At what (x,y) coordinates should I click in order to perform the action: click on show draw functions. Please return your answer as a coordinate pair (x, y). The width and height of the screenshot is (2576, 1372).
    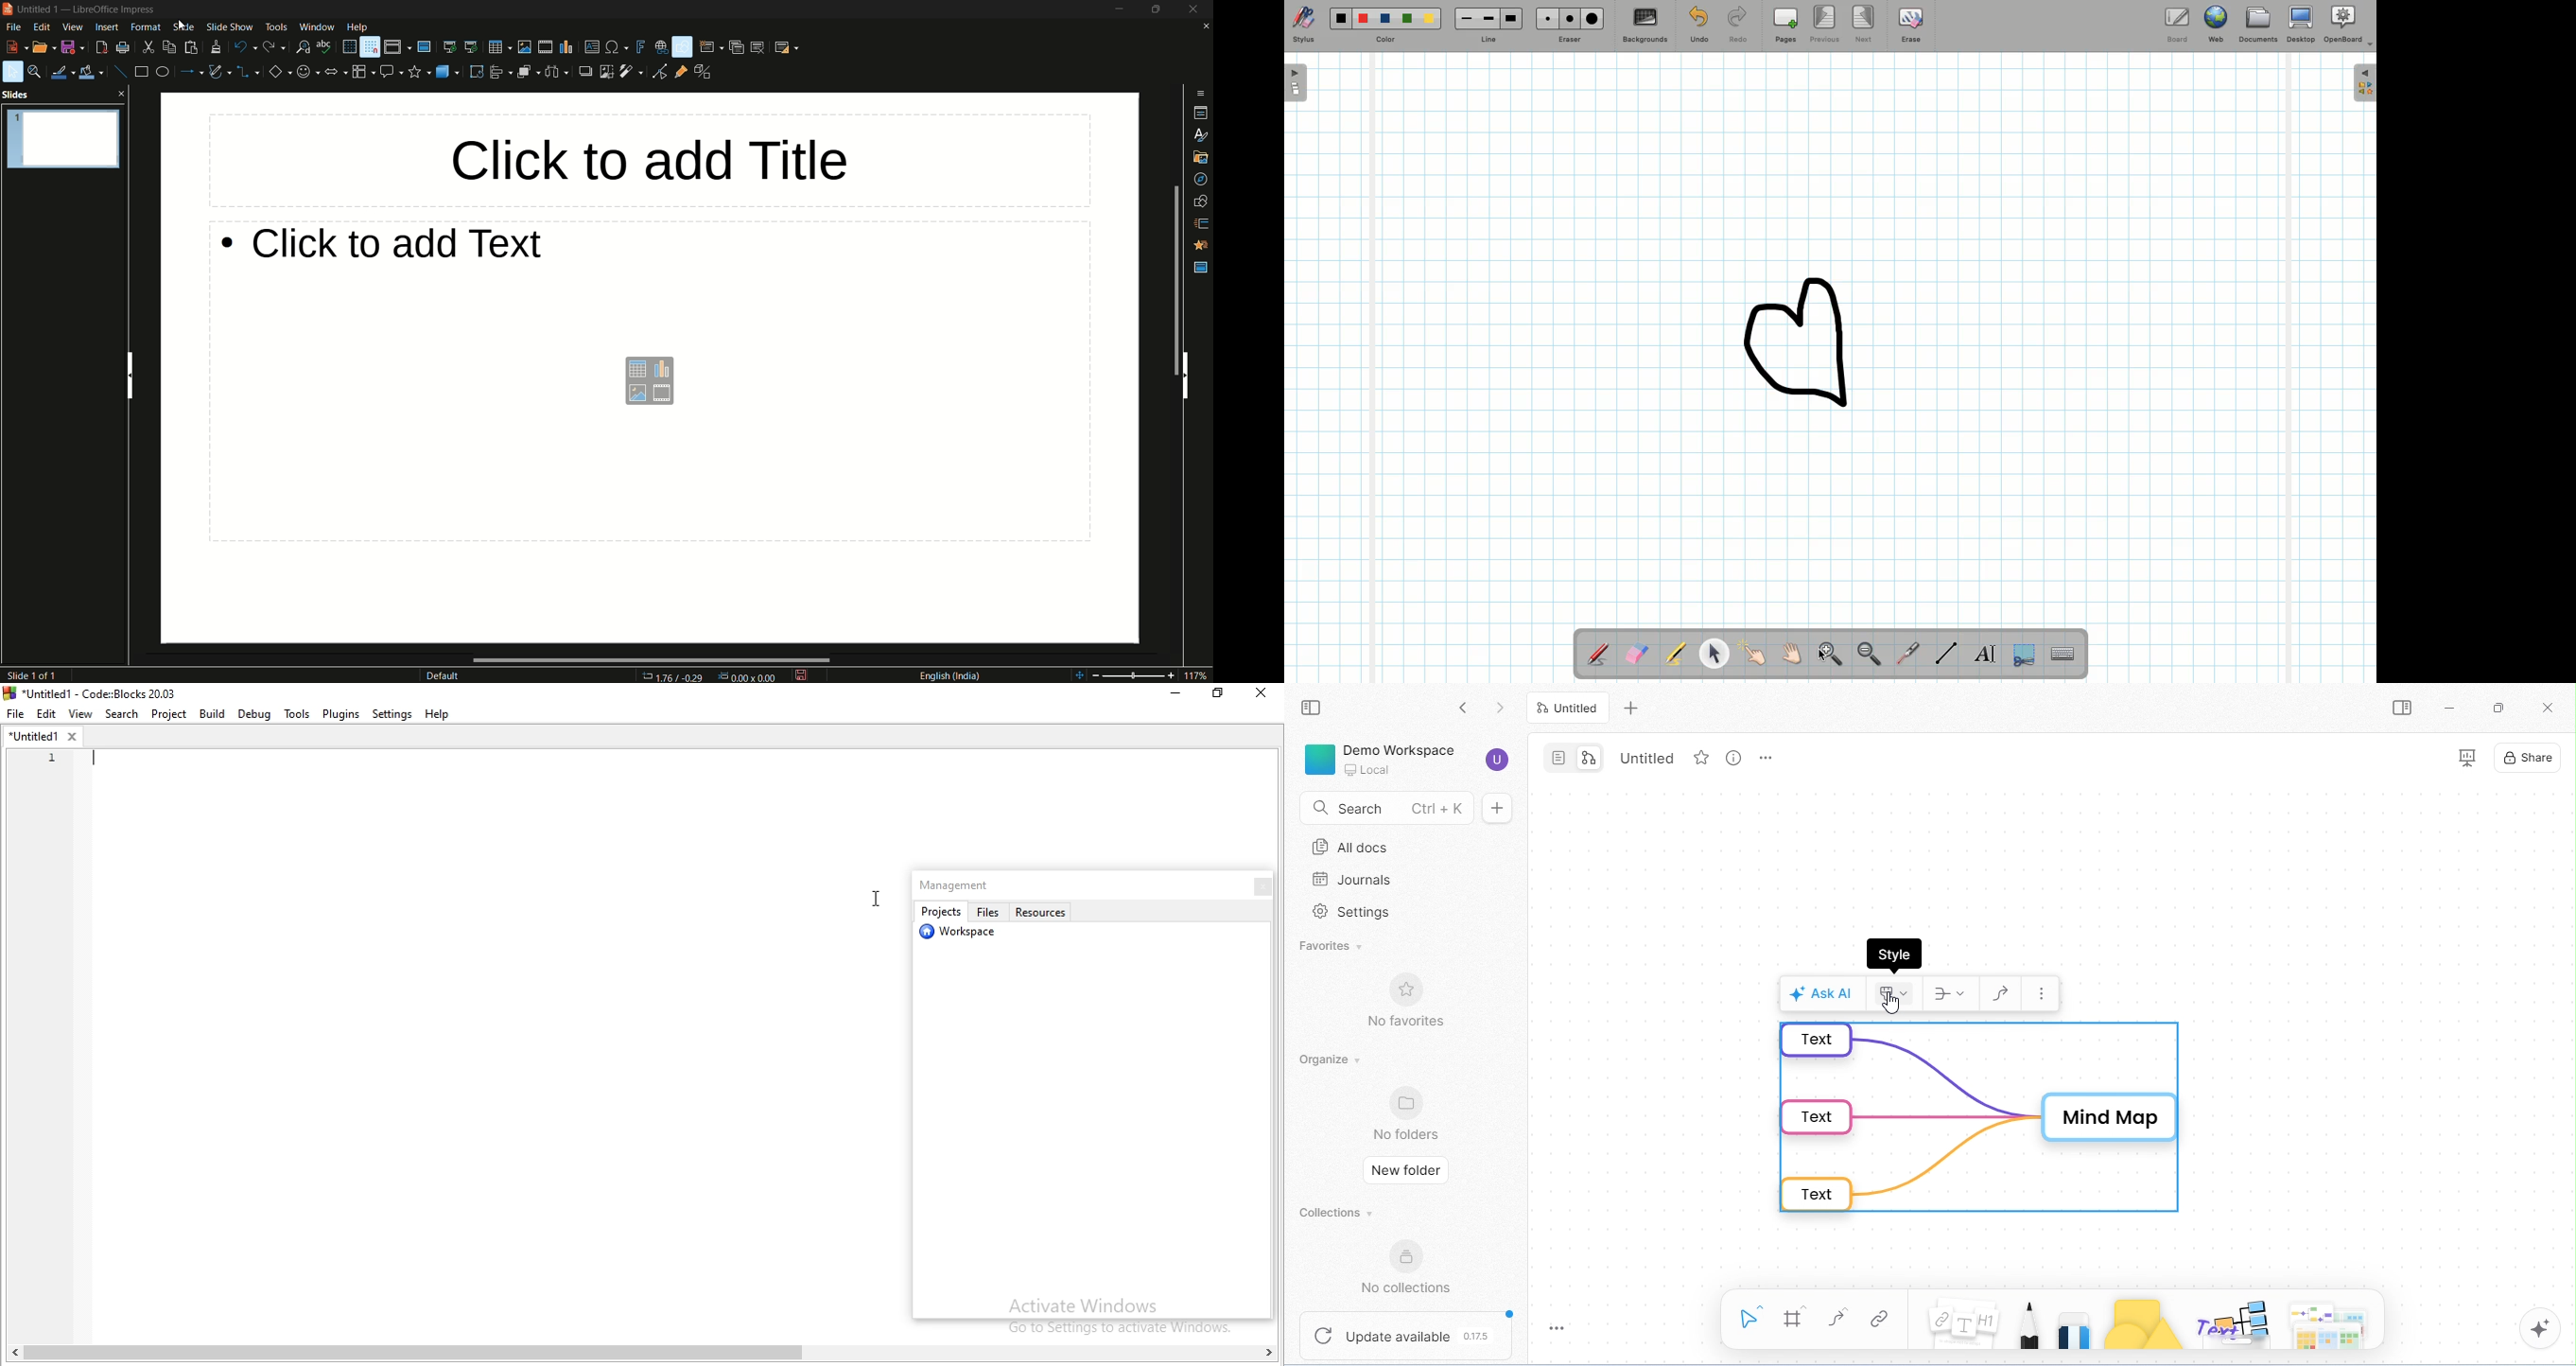
    Looking at the image, I should click on (682, 47).